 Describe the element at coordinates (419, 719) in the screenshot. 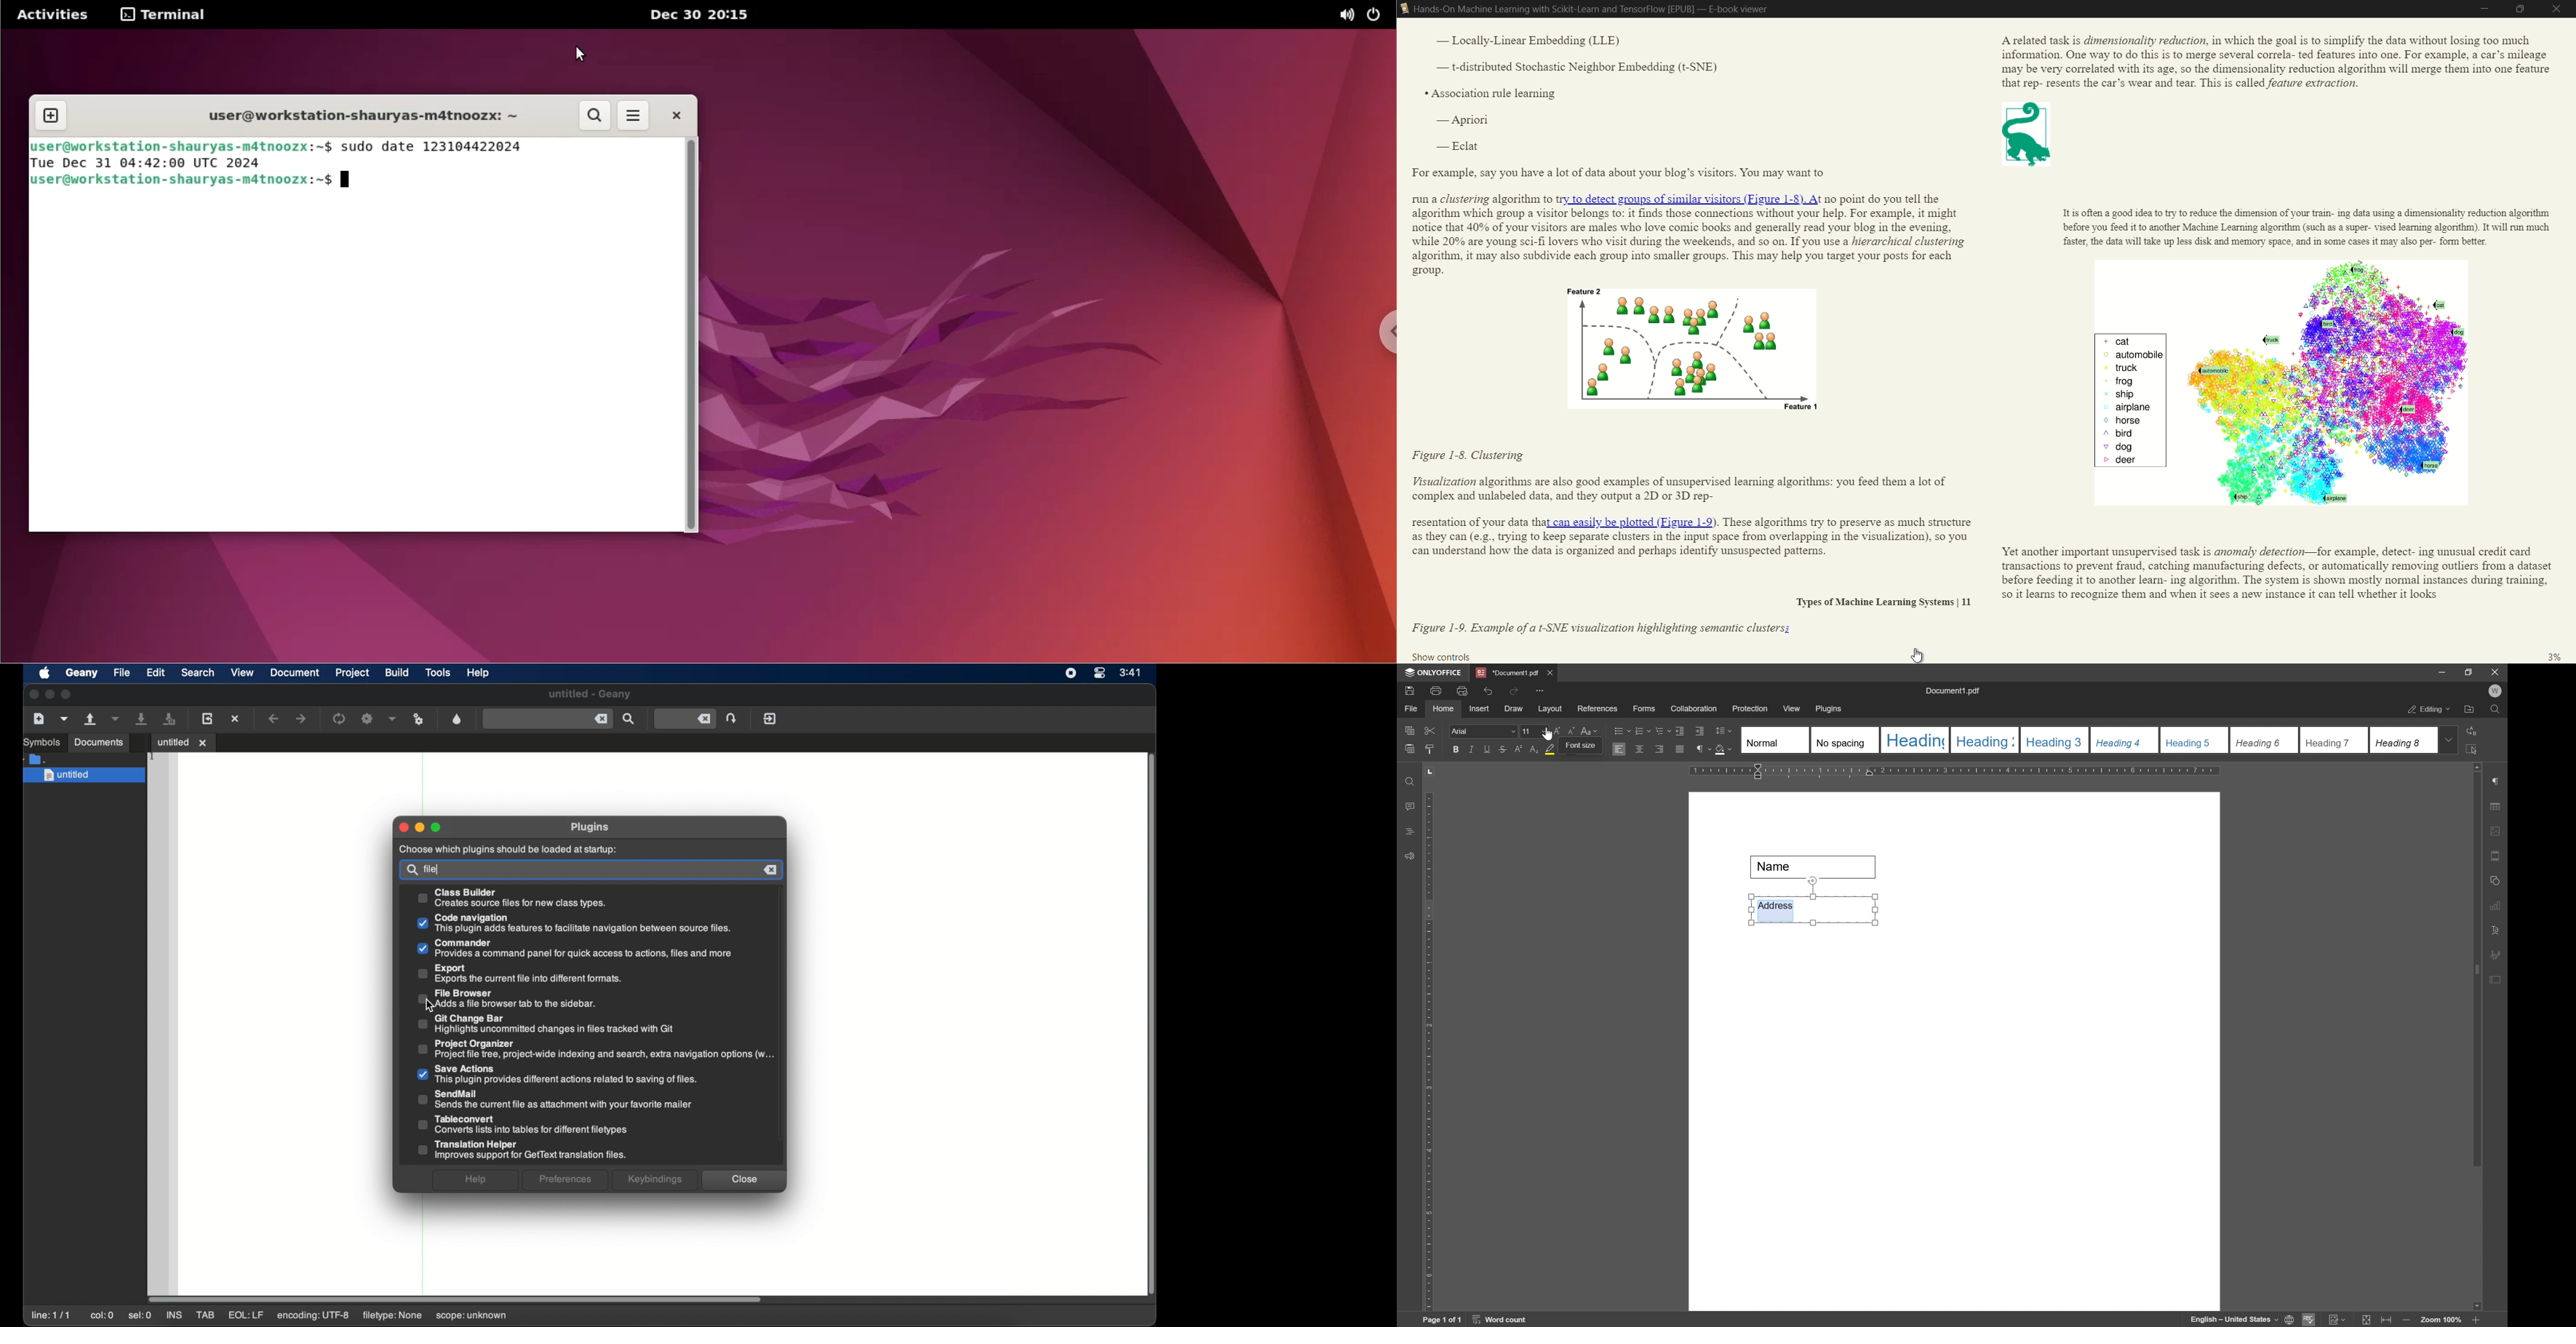

I see `run or view current file` at that location.